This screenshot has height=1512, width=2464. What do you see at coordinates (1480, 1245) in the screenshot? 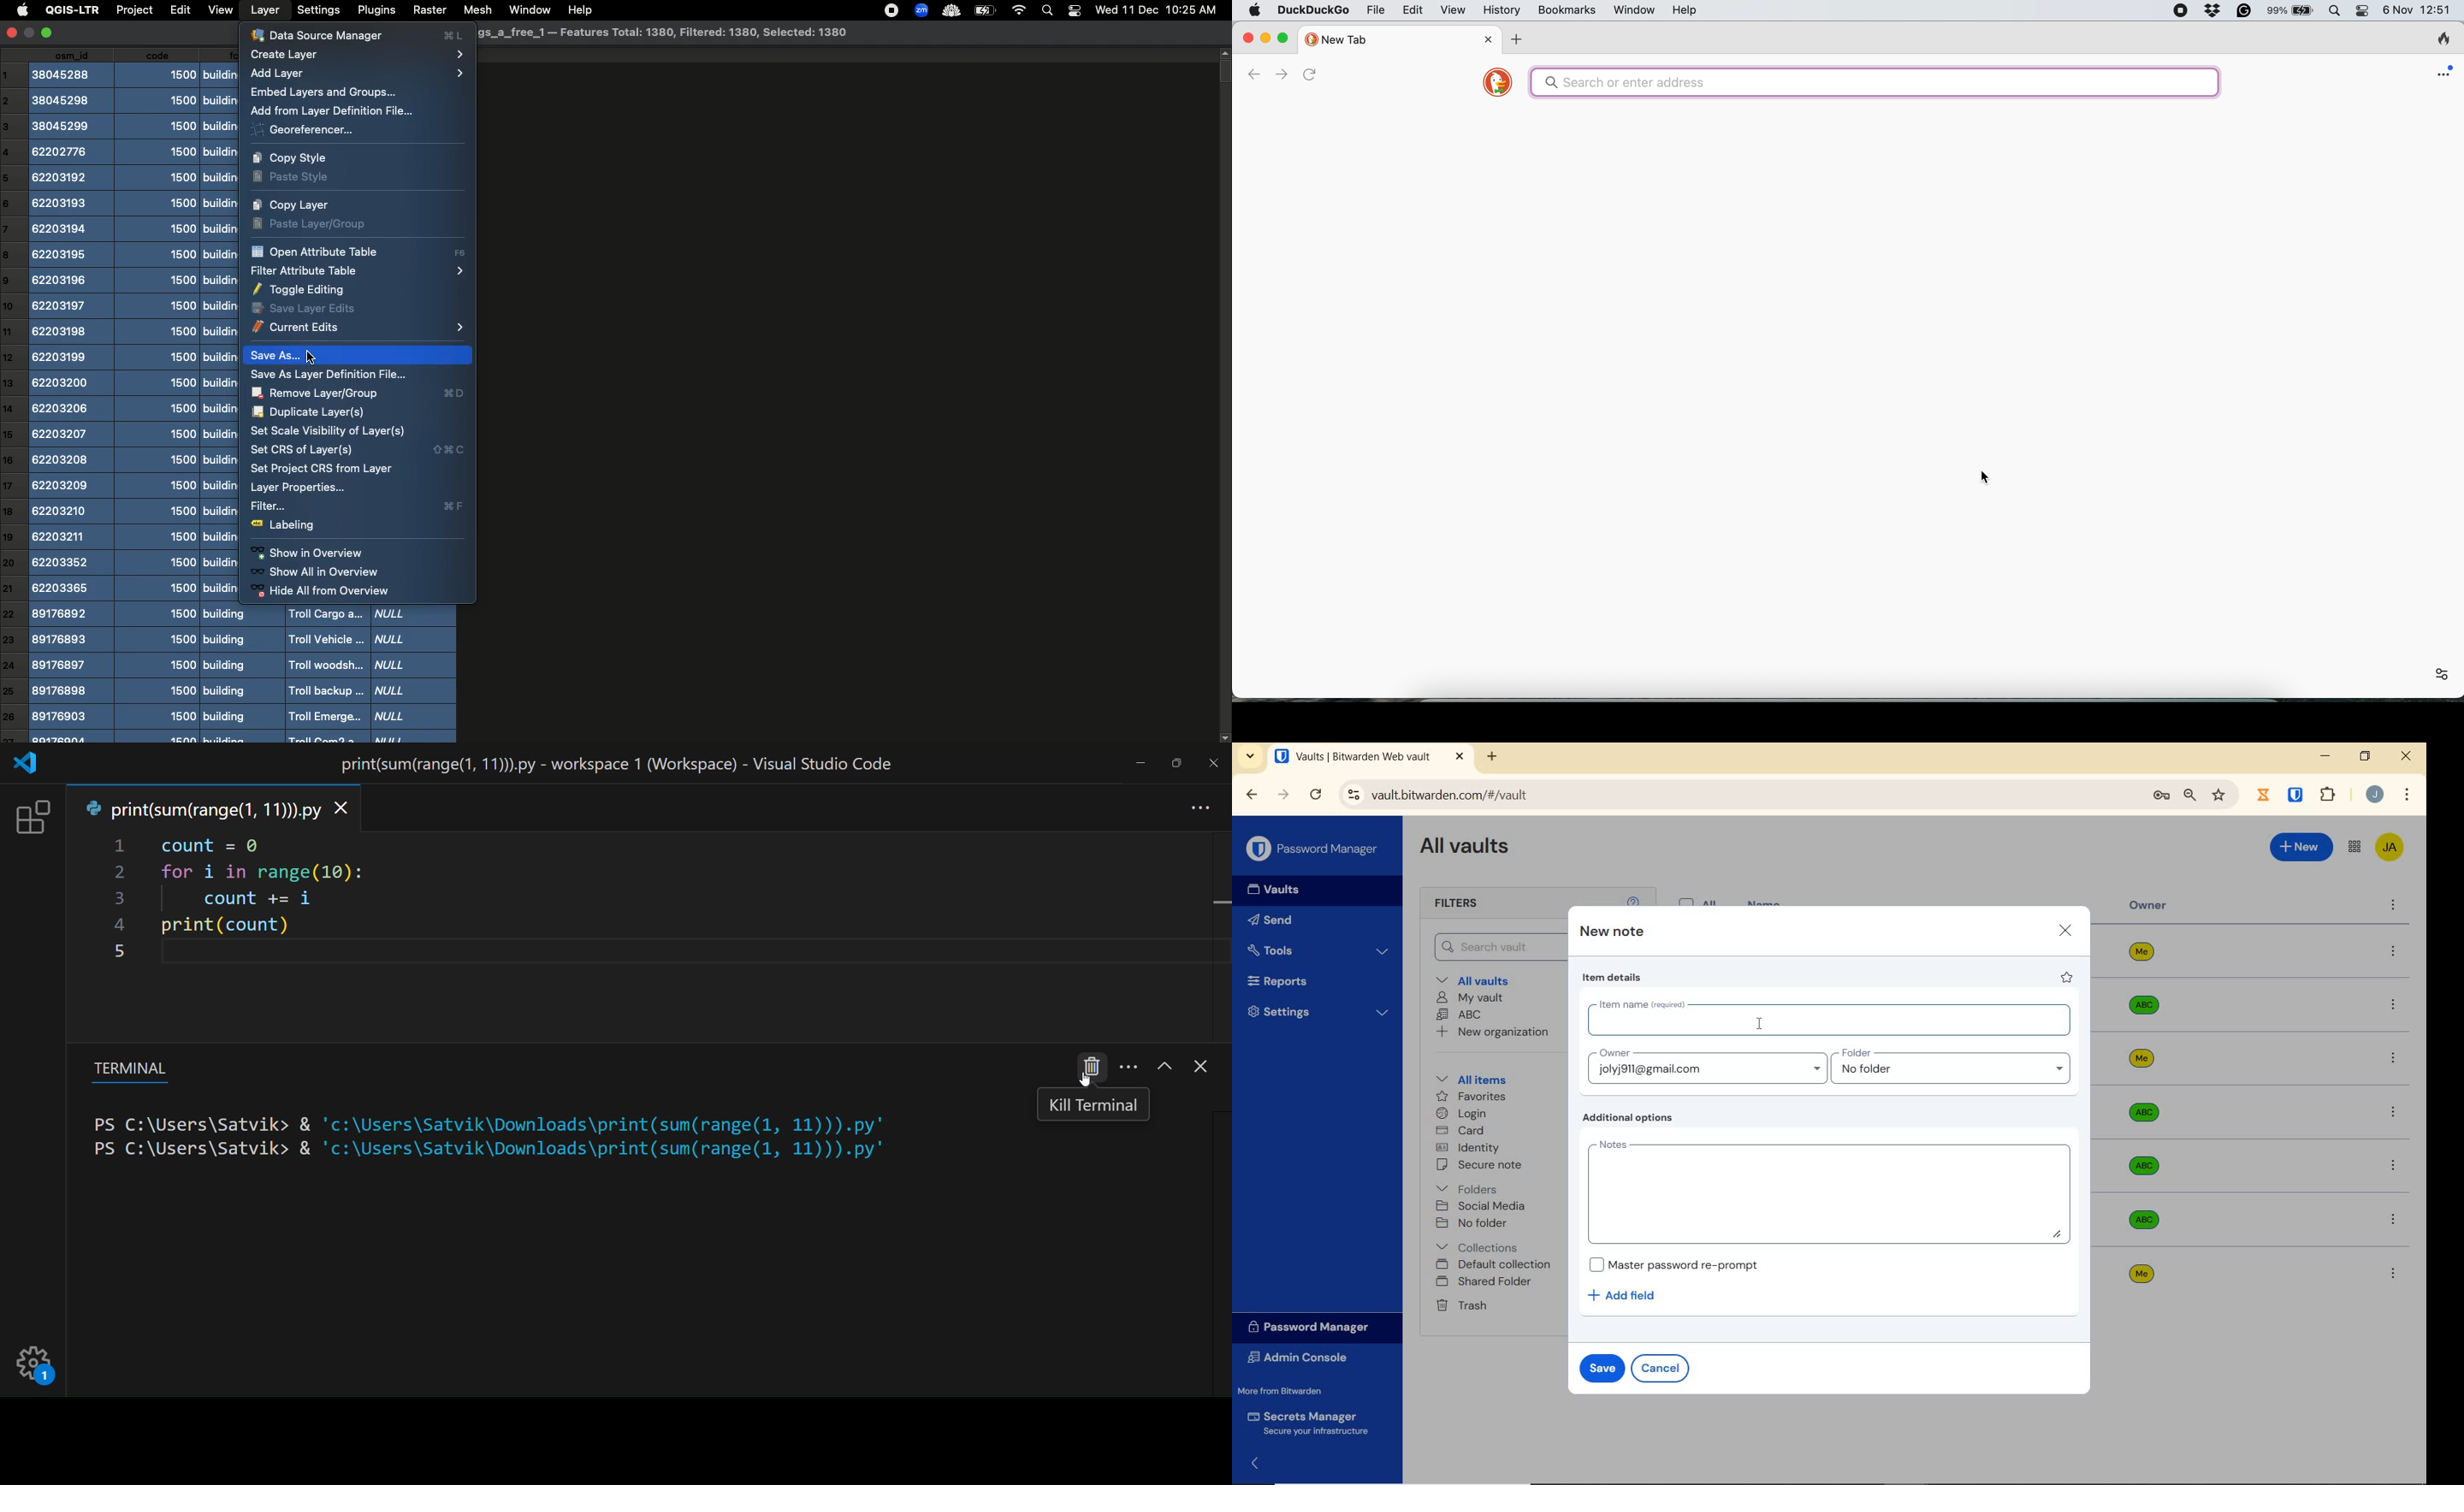
I see `Collections` at bounding box center [1480, 1245].